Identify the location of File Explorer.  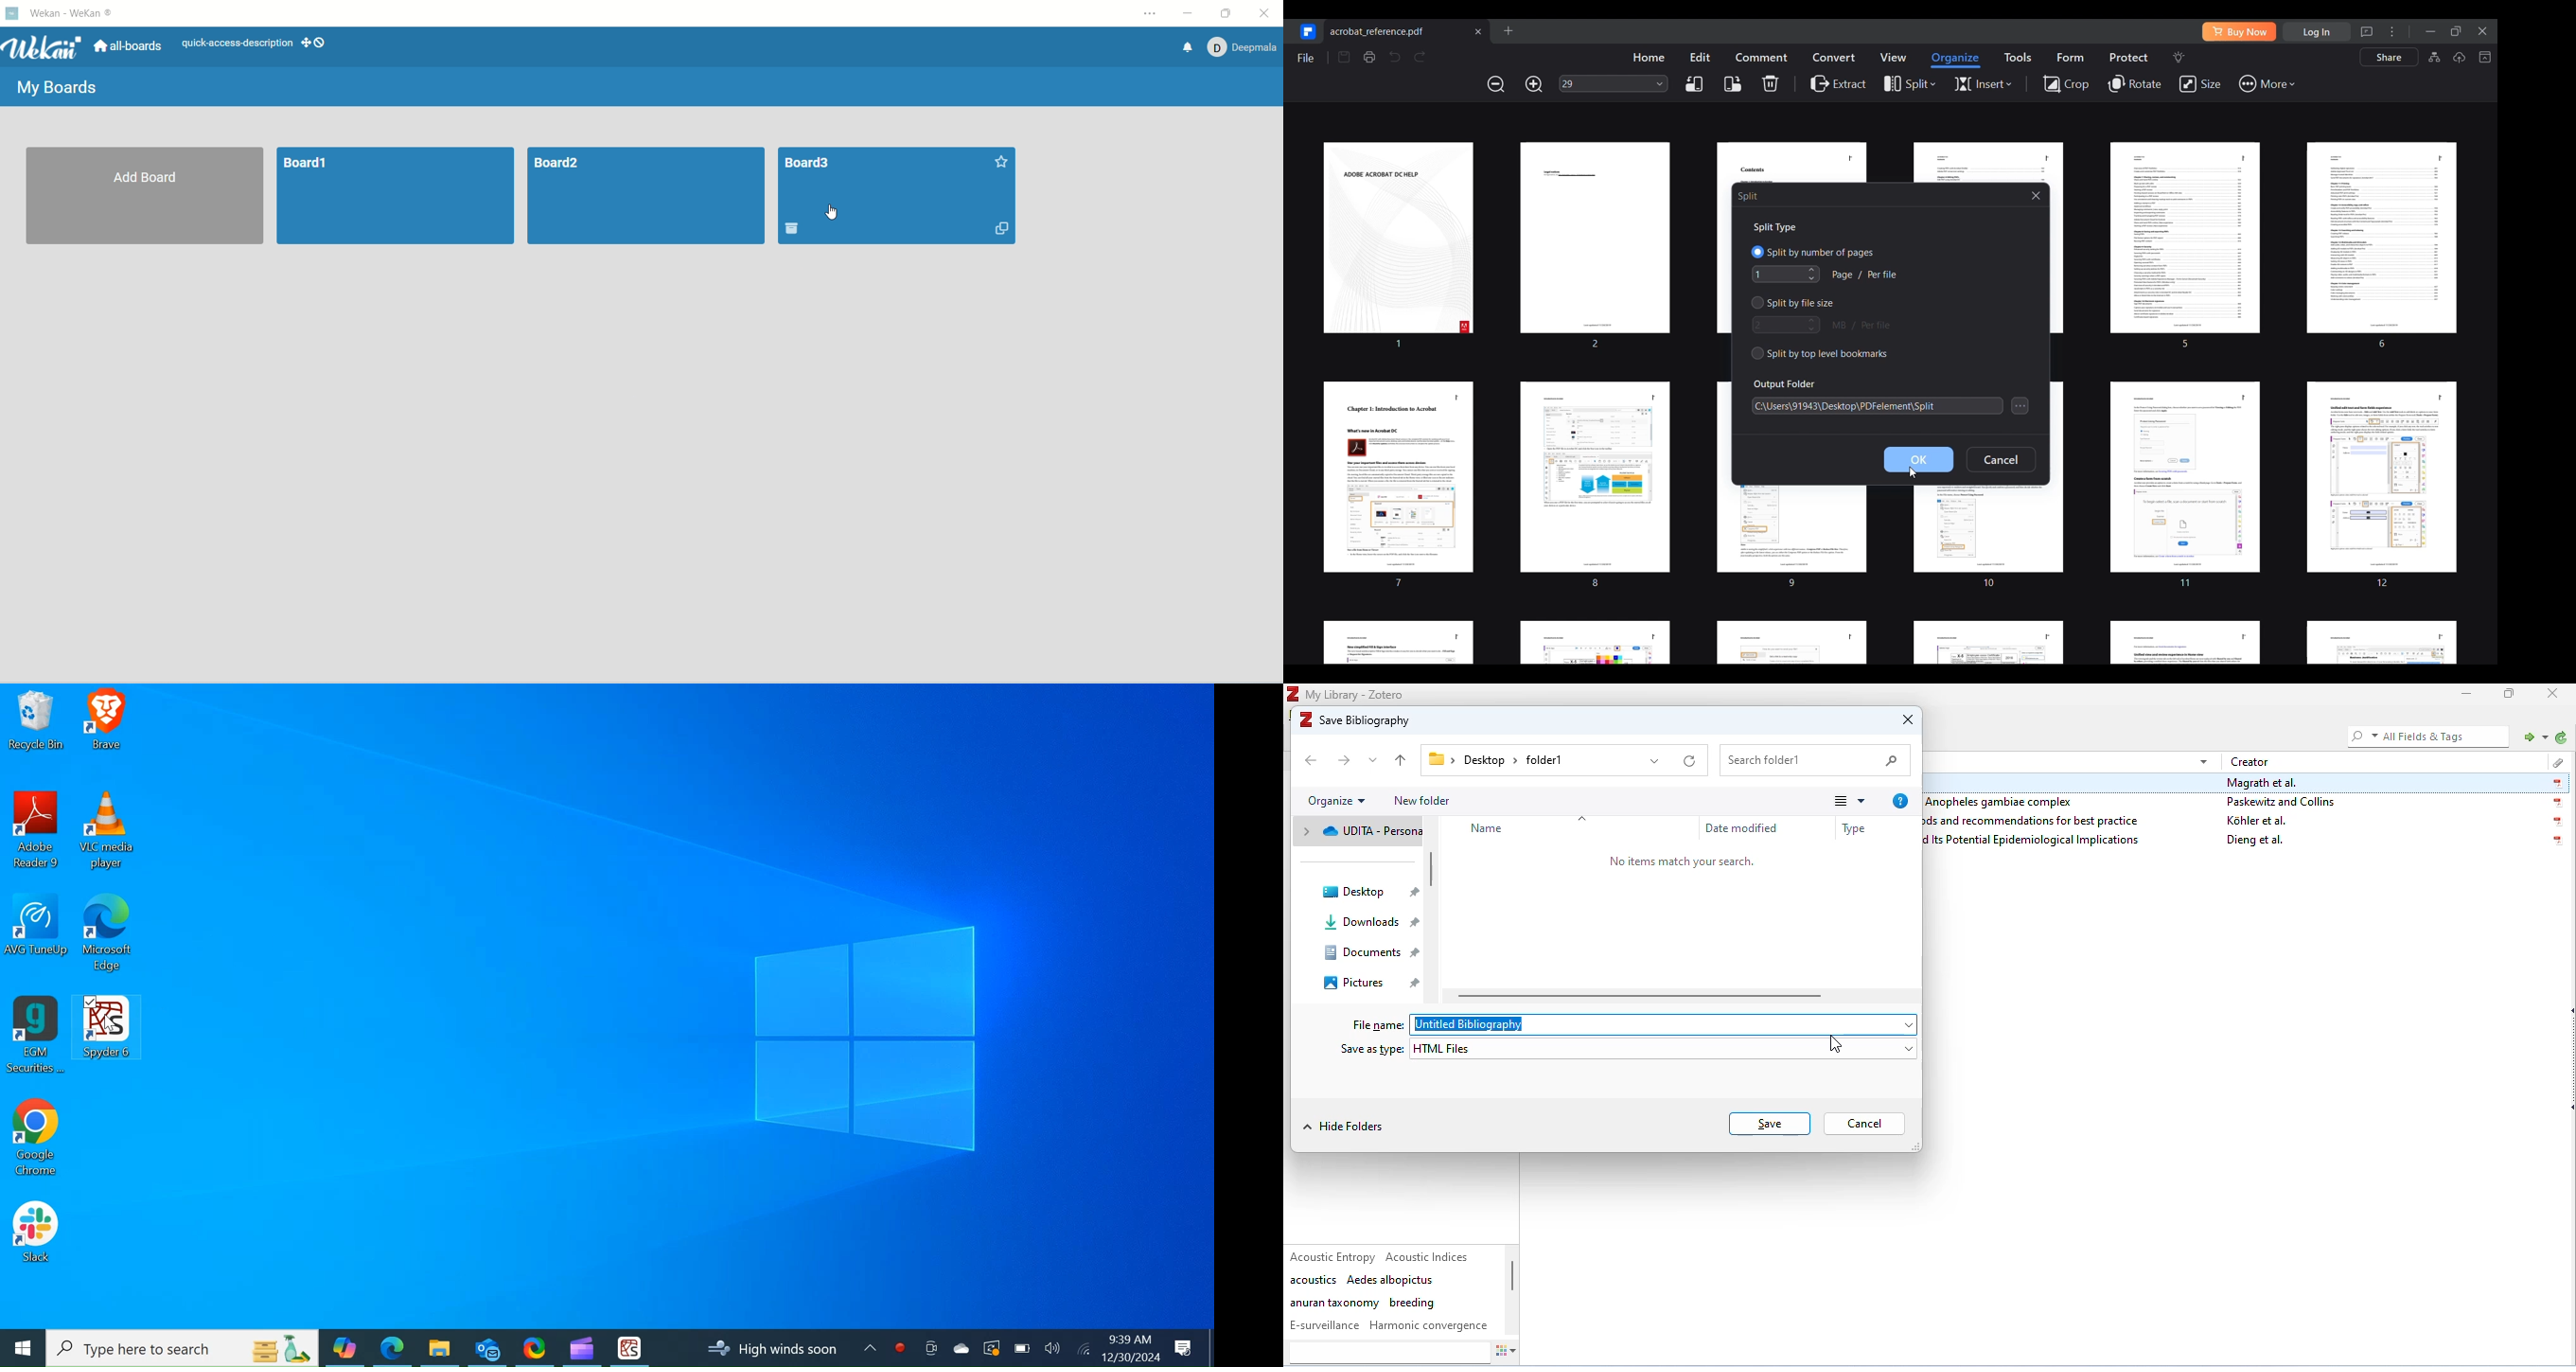
(439, 1347).